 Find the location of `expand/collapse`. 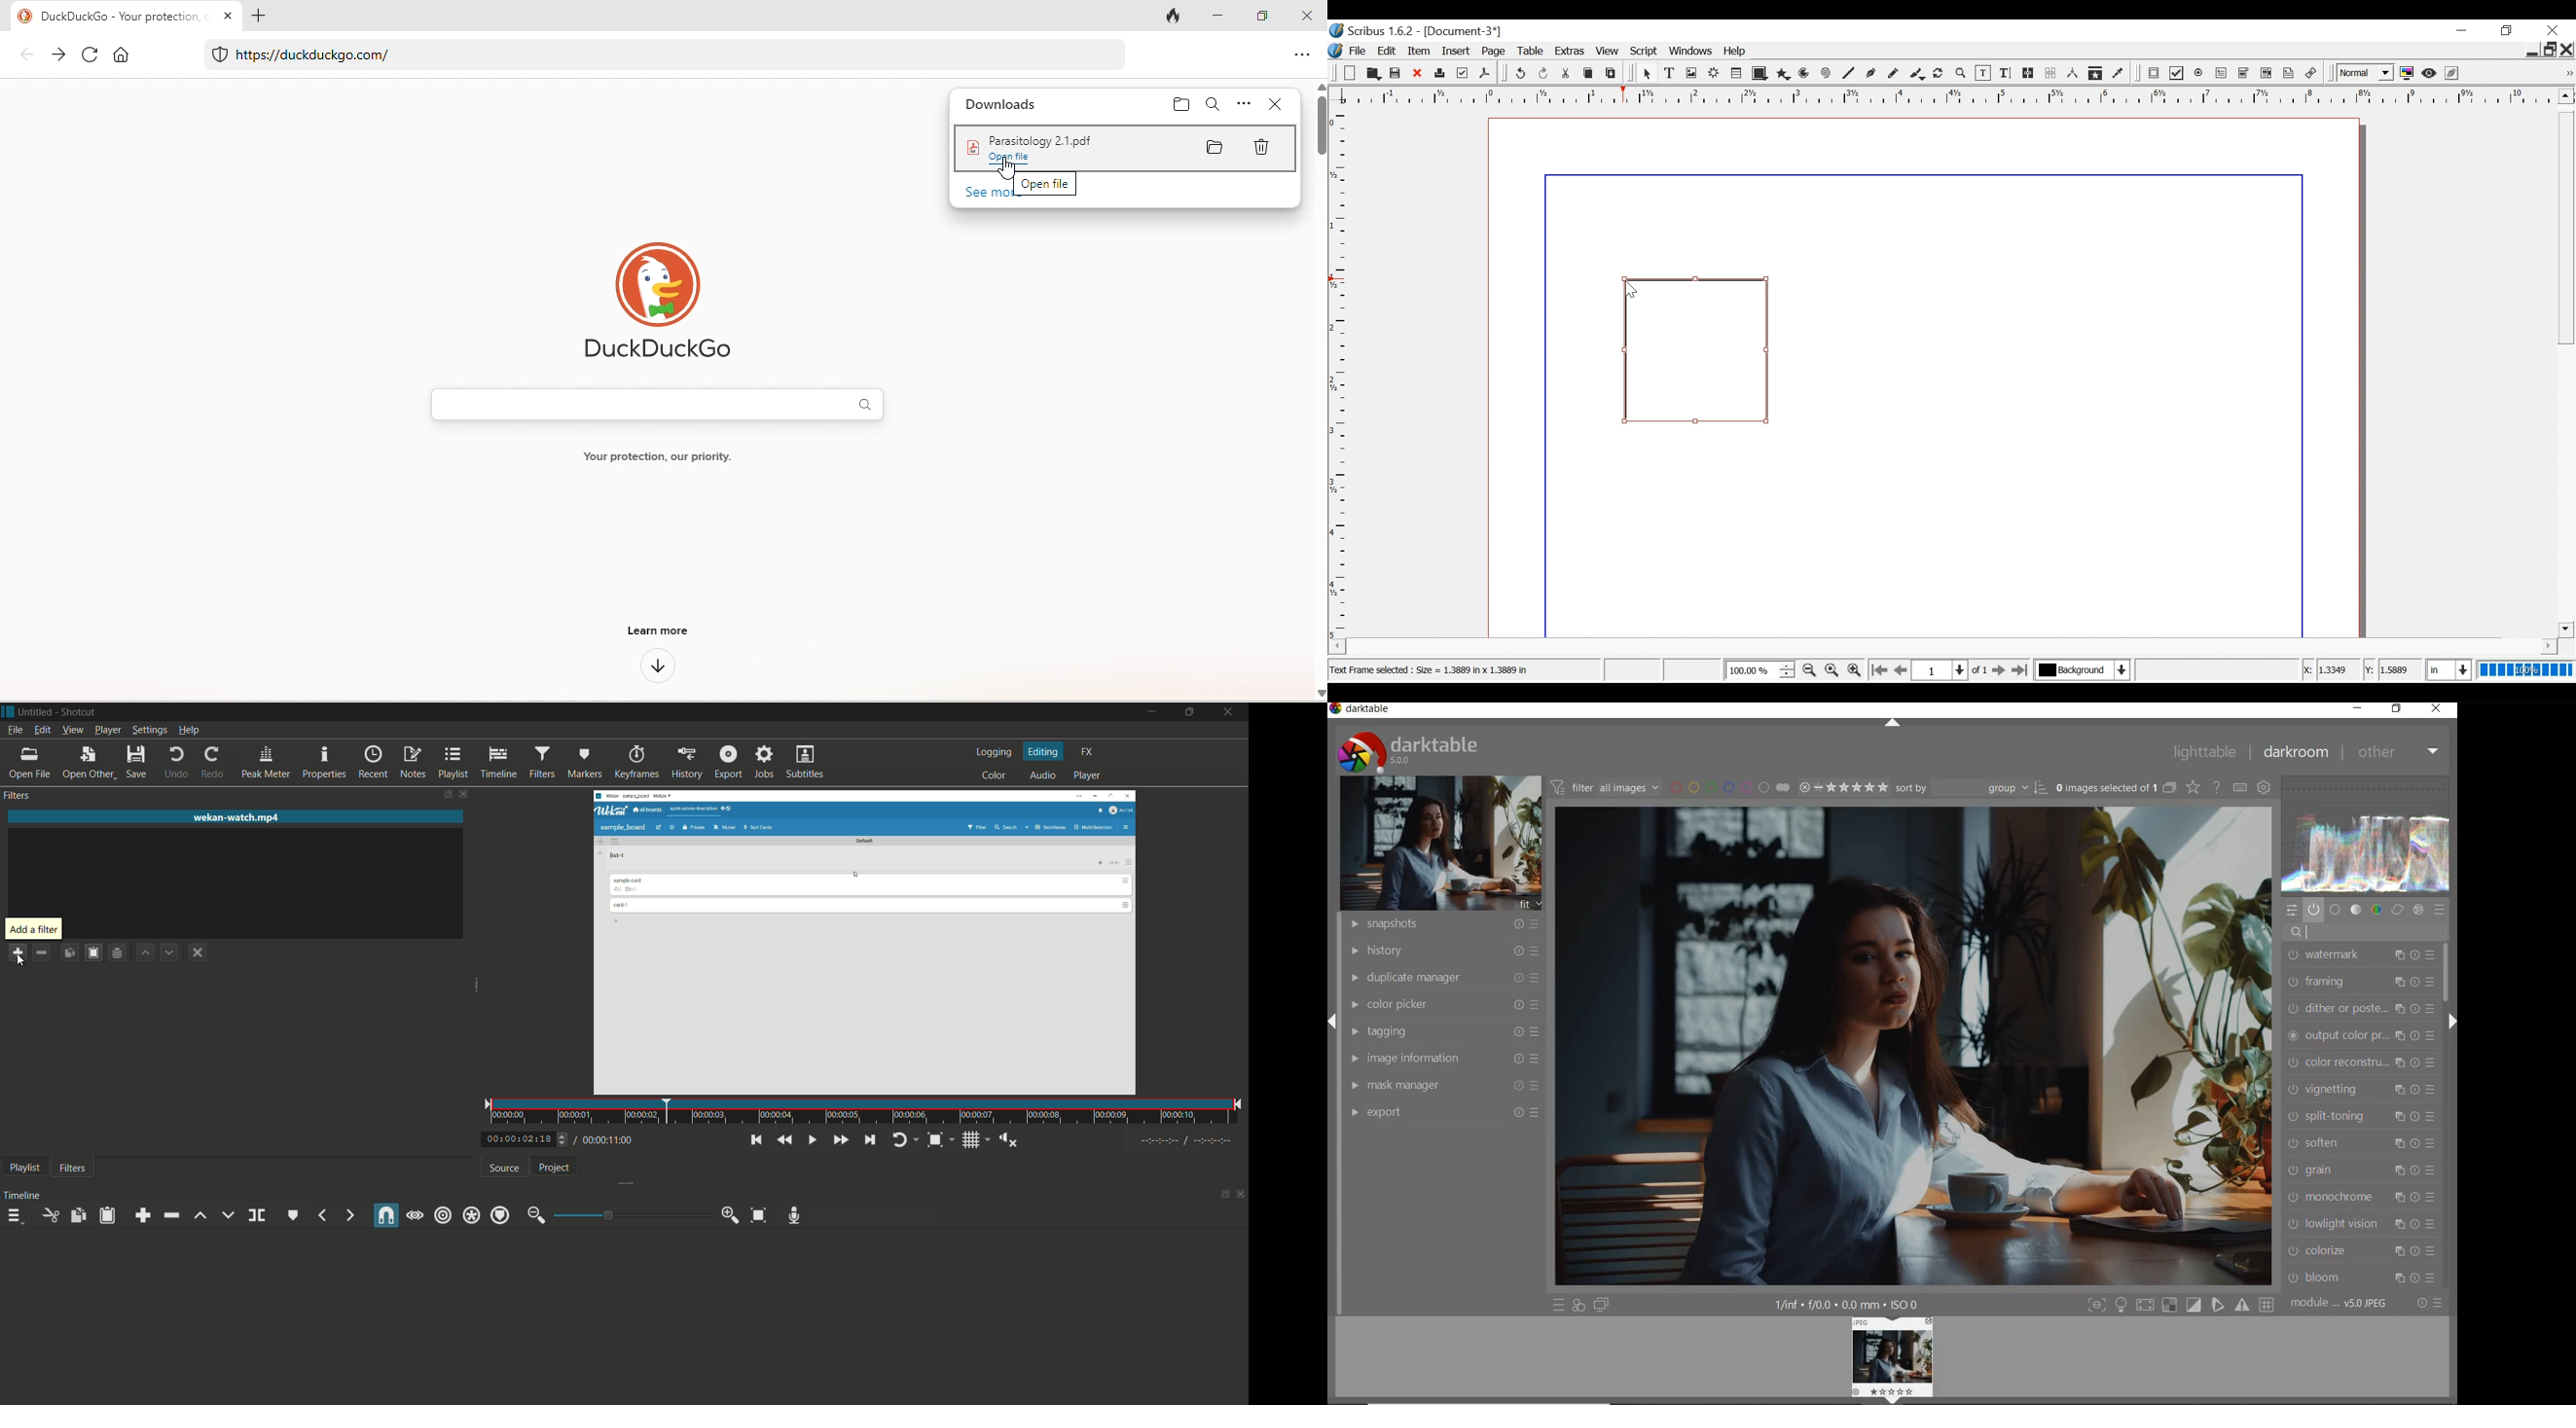

expand/collapse is located at coordinates (2451, 1021).